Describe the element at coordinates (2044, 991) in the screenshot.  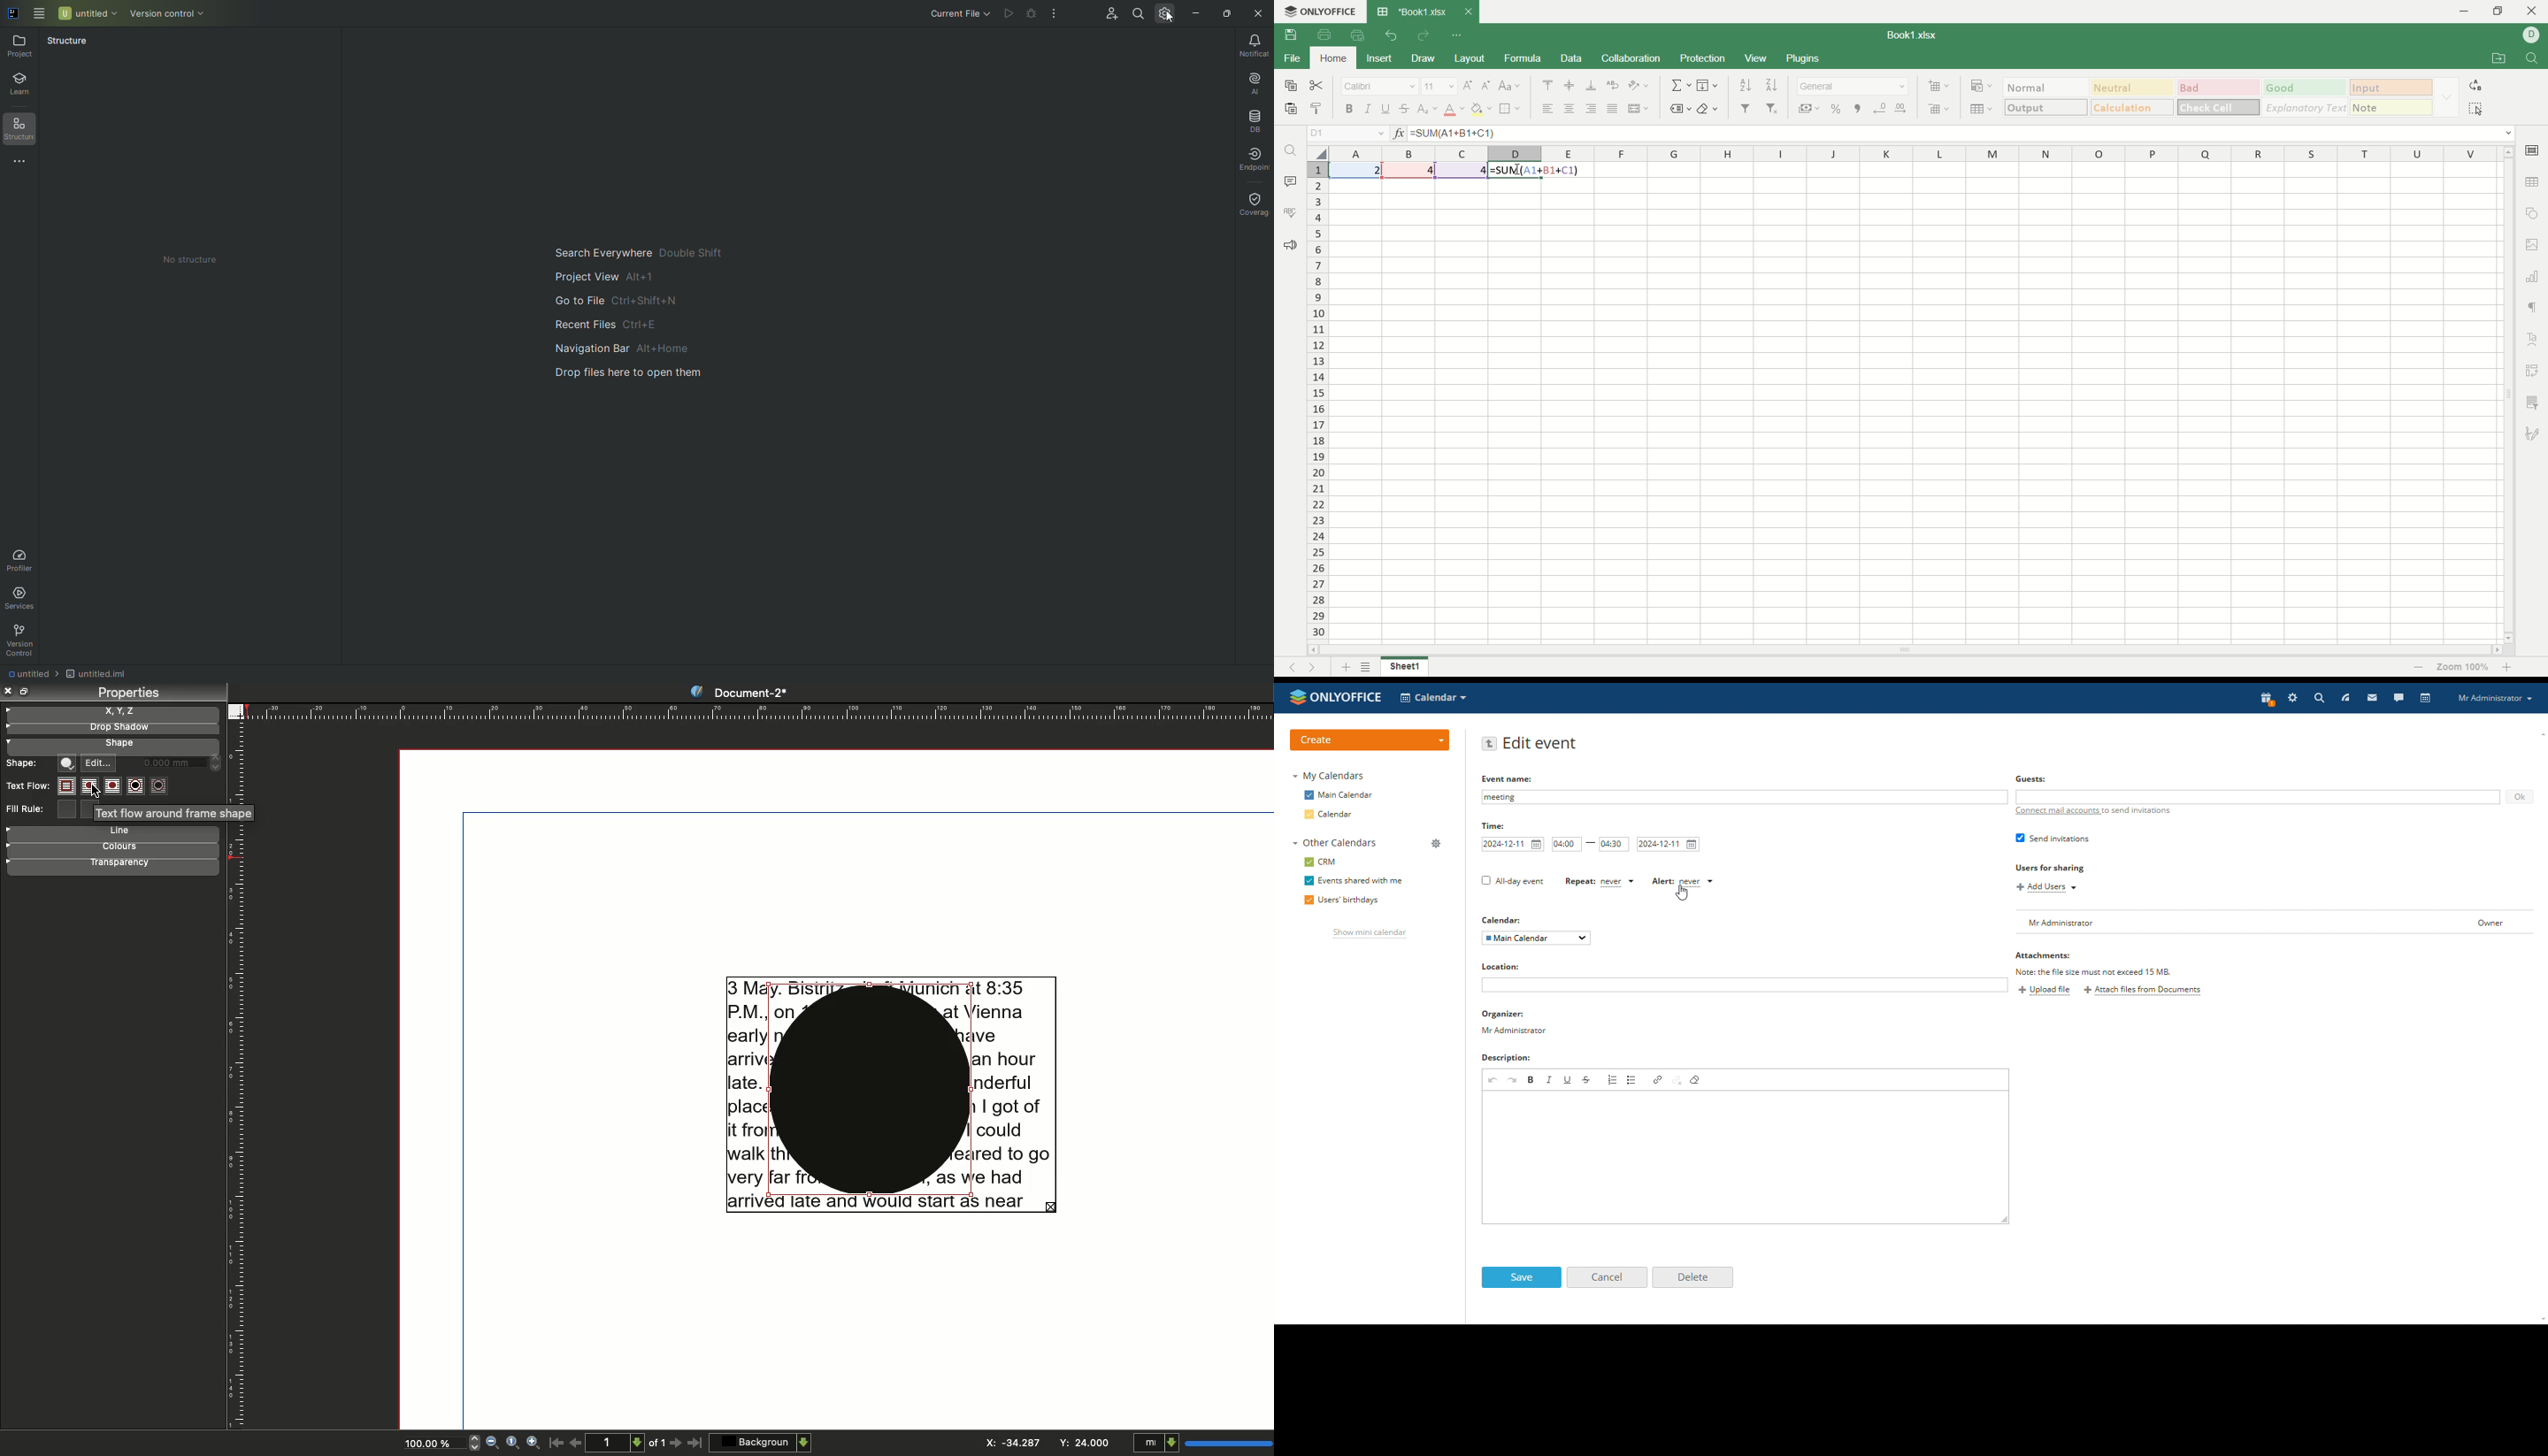
I see `upload files` at that location.